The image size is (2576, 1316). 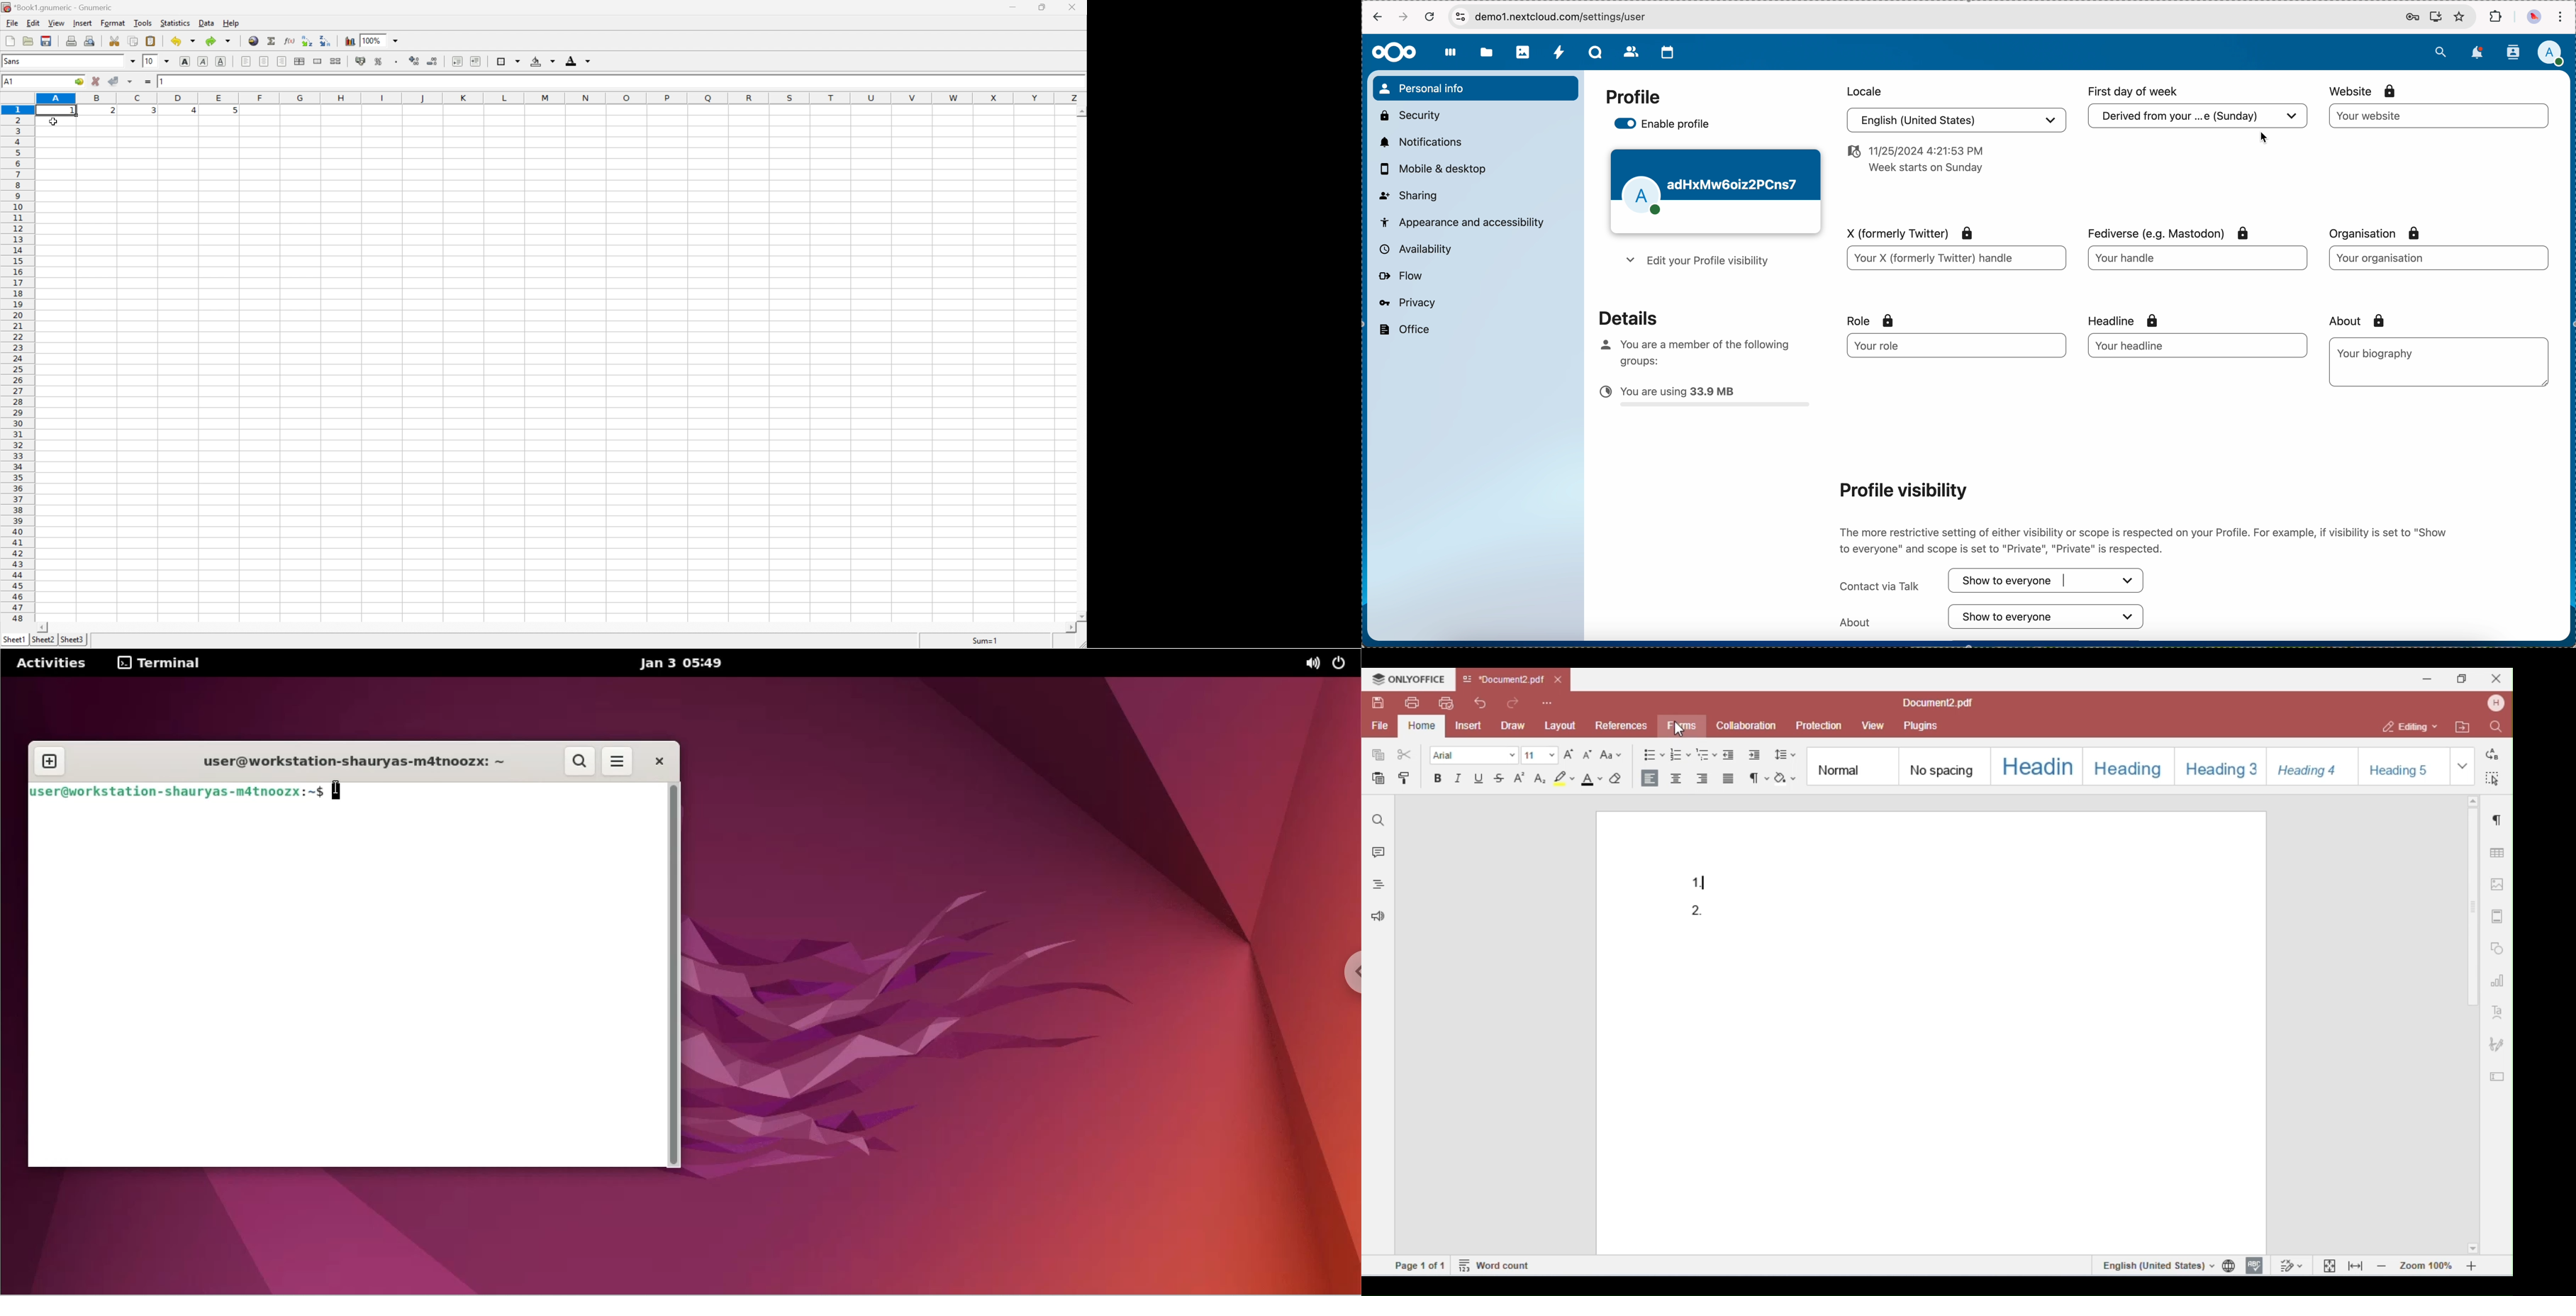 I want to click on office, so click(x=1403, y=329).